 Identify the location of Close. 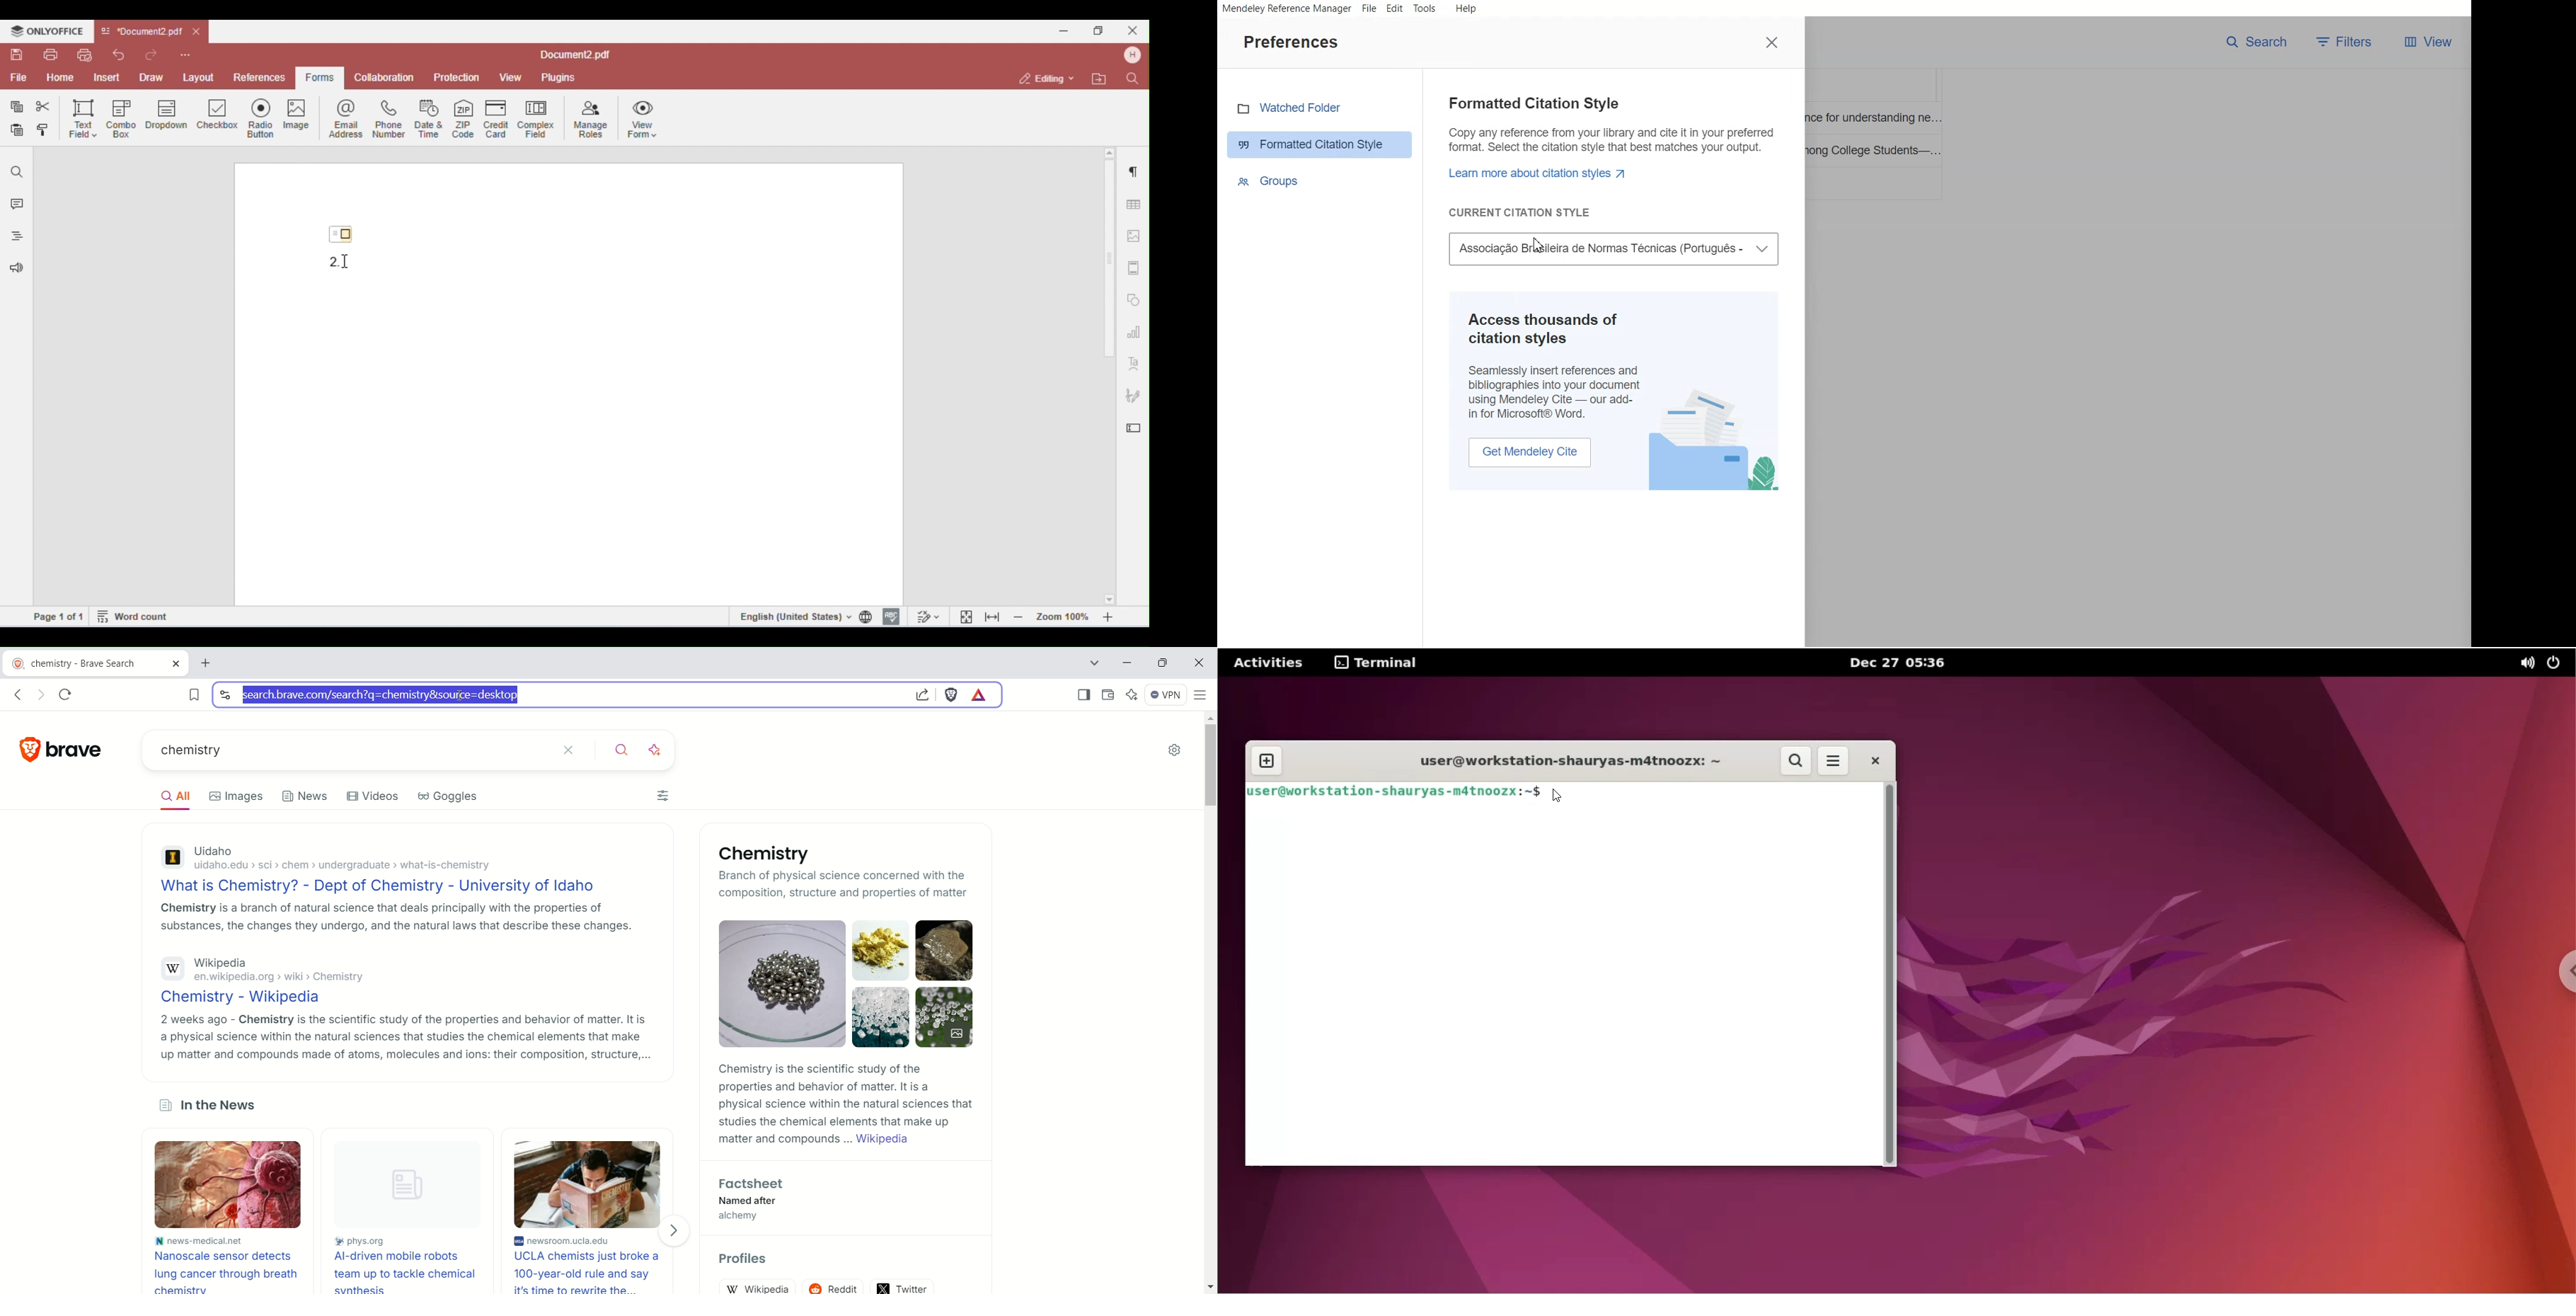
(1874, 761).